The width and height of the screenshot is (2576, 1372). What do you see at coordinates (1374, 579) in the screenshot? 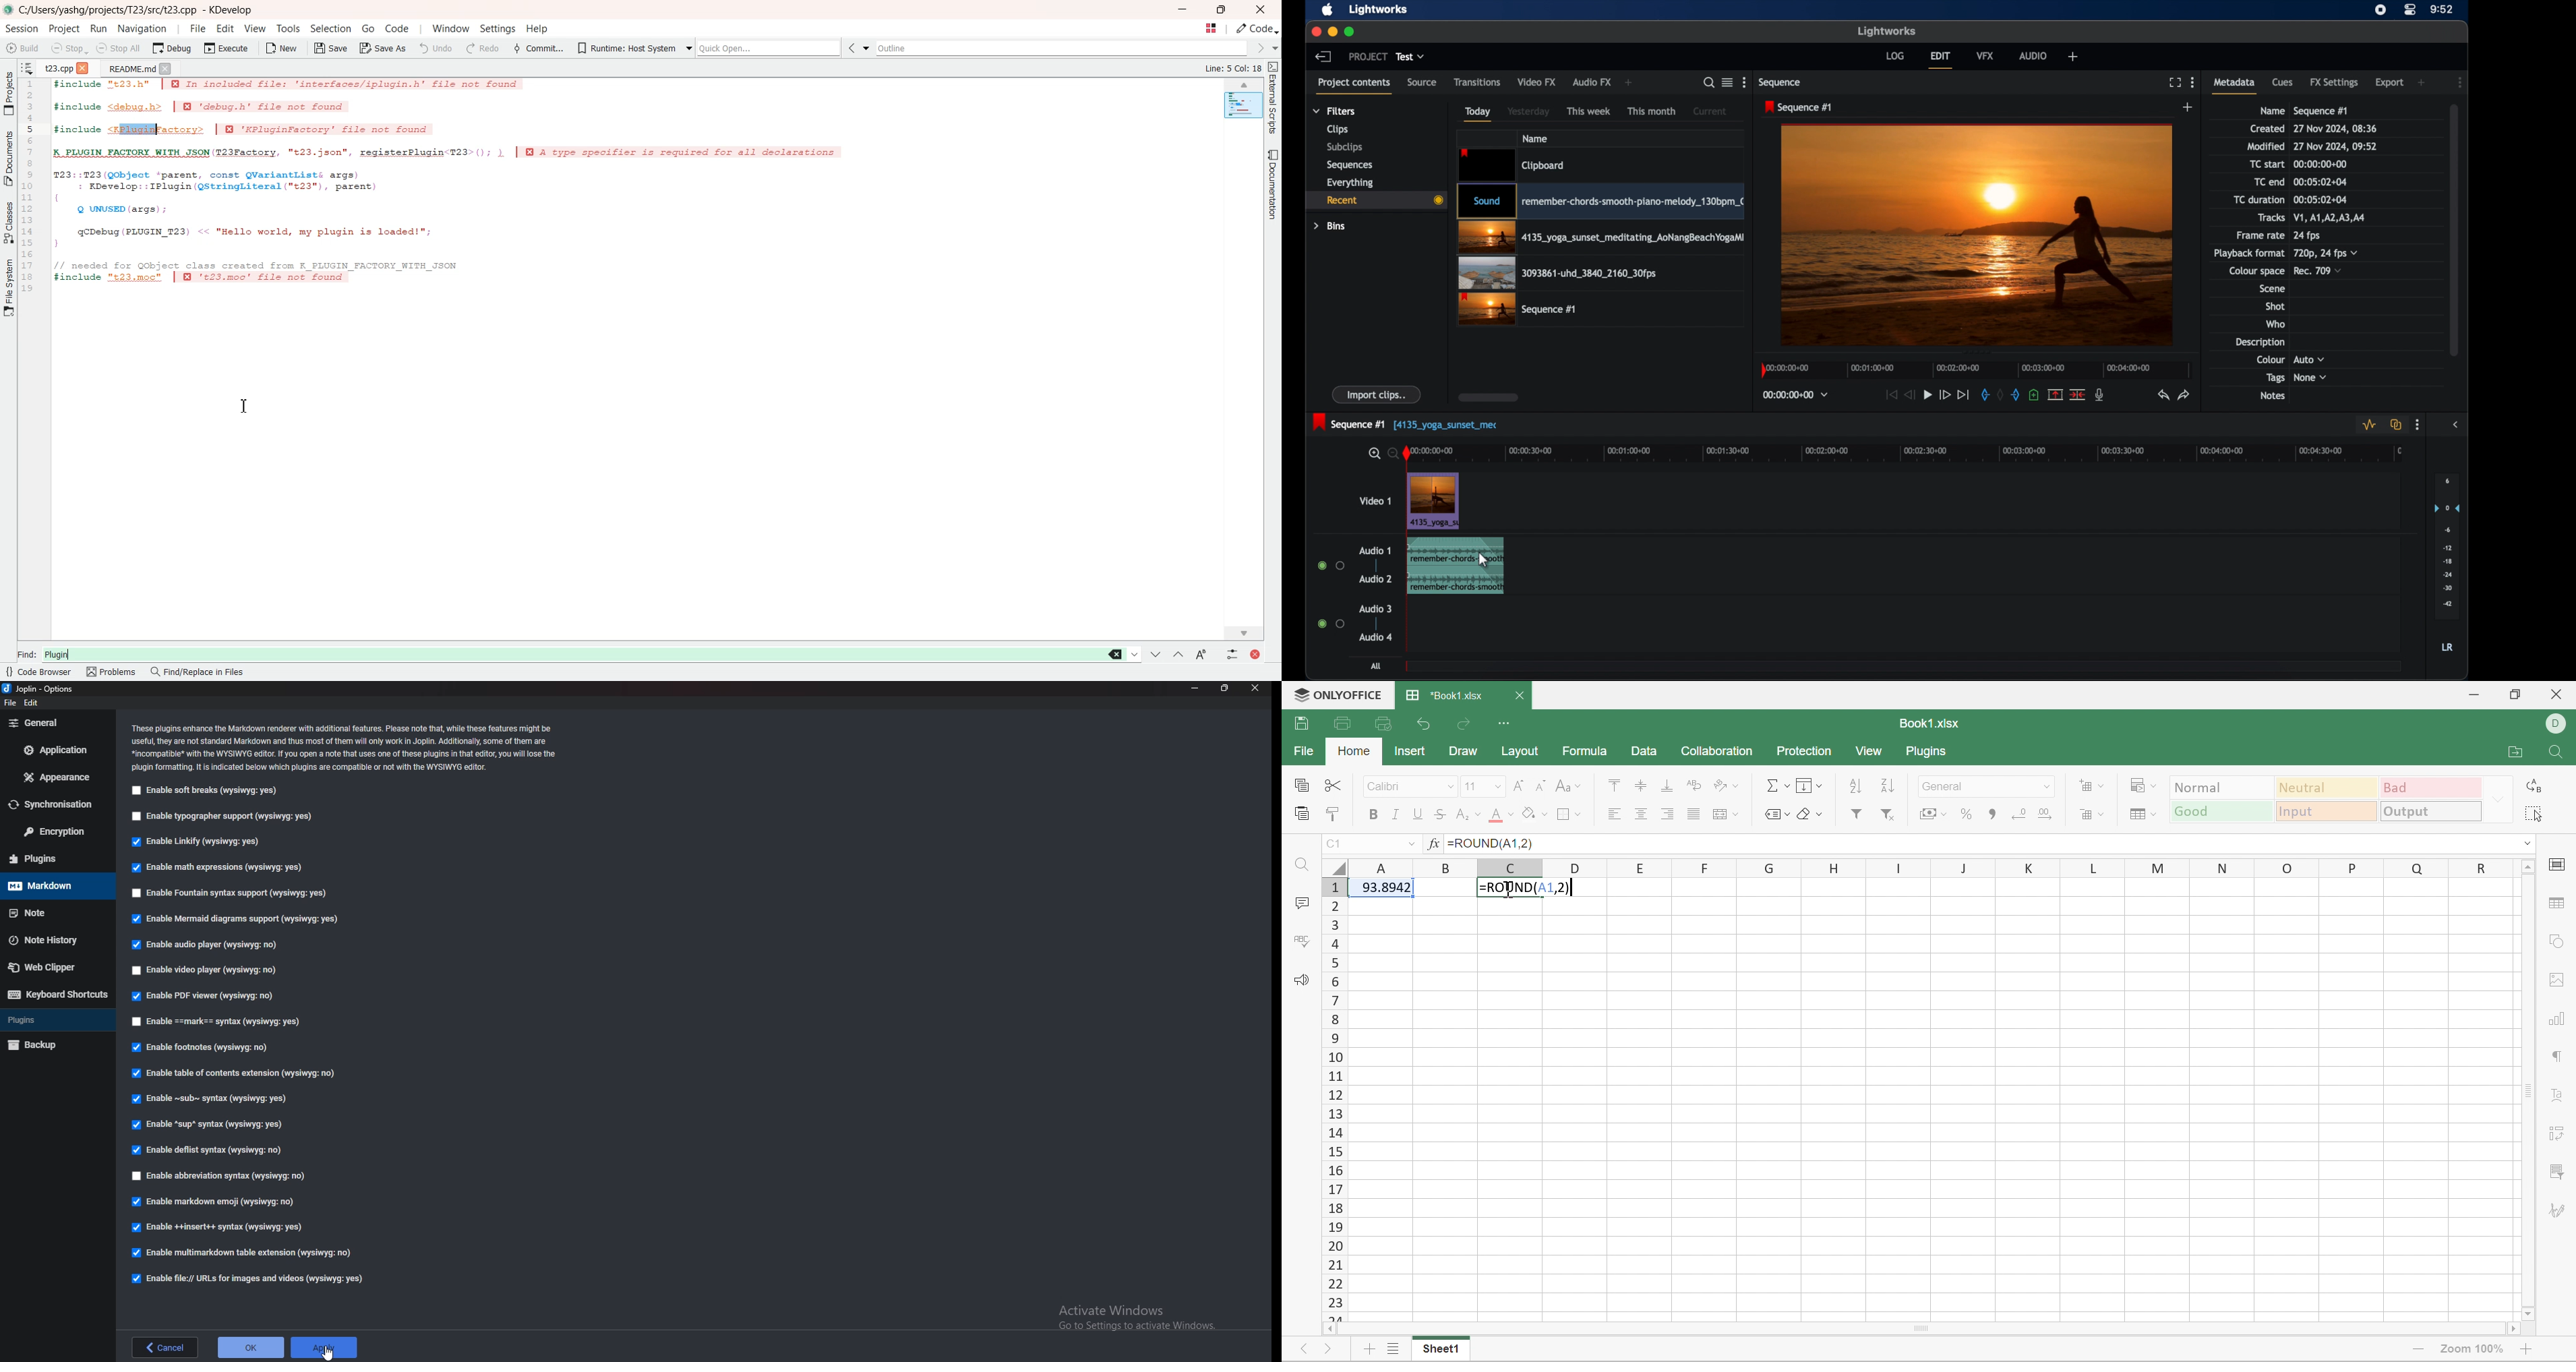
I see `audio 2` at bounding box center [1374, 579].